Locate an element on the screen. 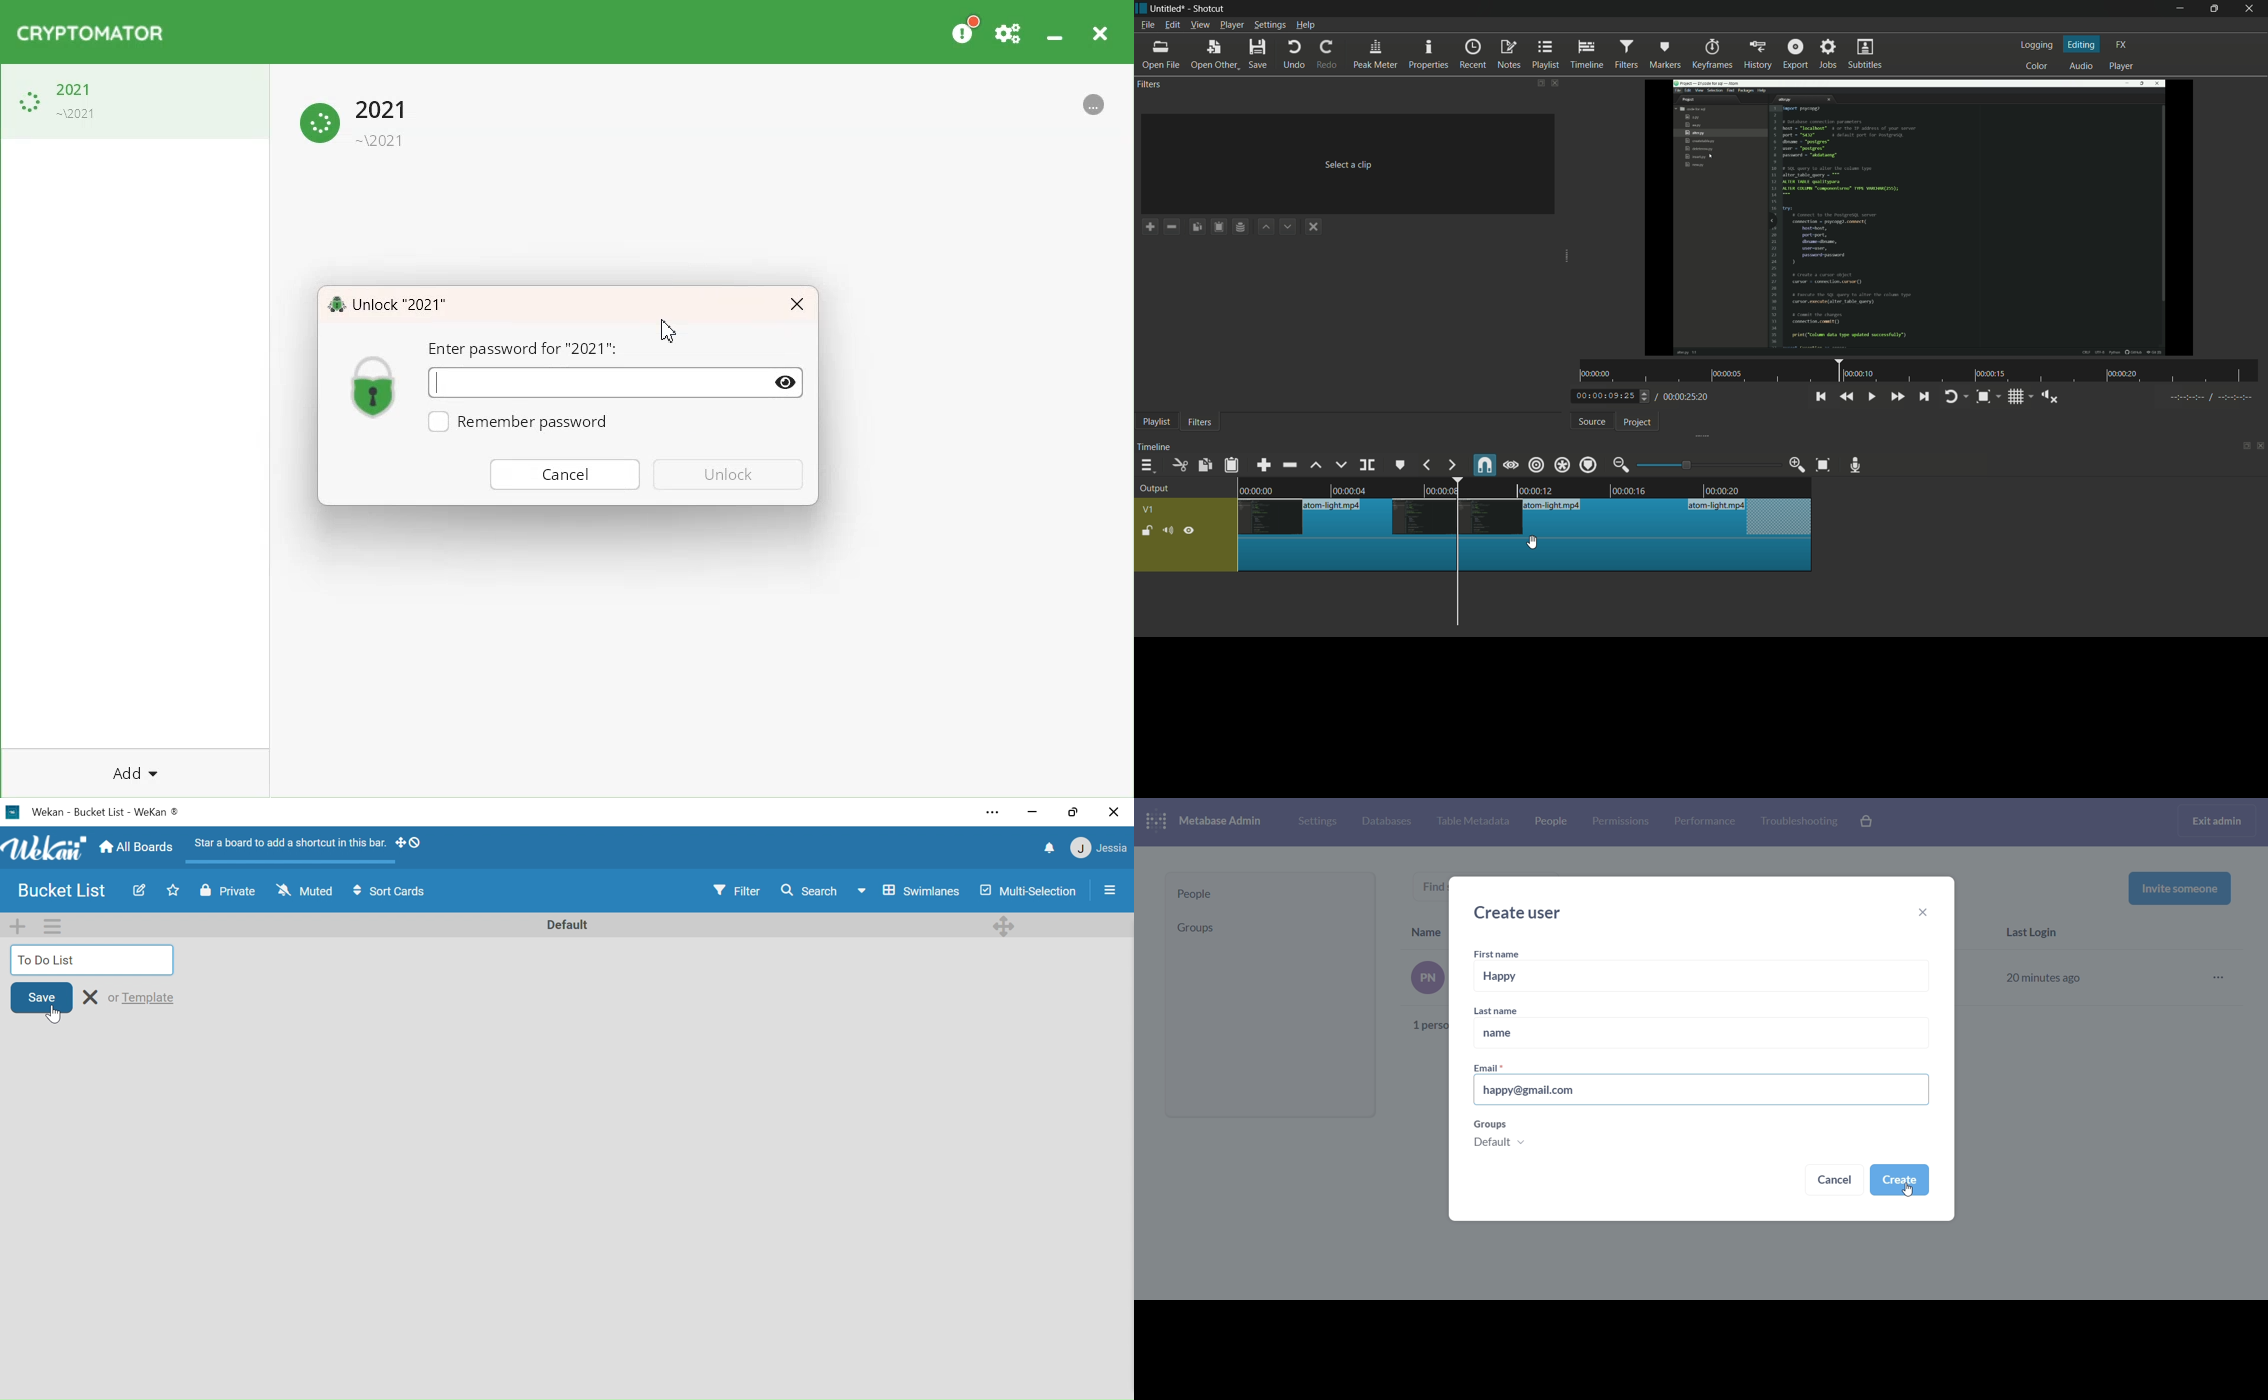  Close is located at coordinates (1113, 813).